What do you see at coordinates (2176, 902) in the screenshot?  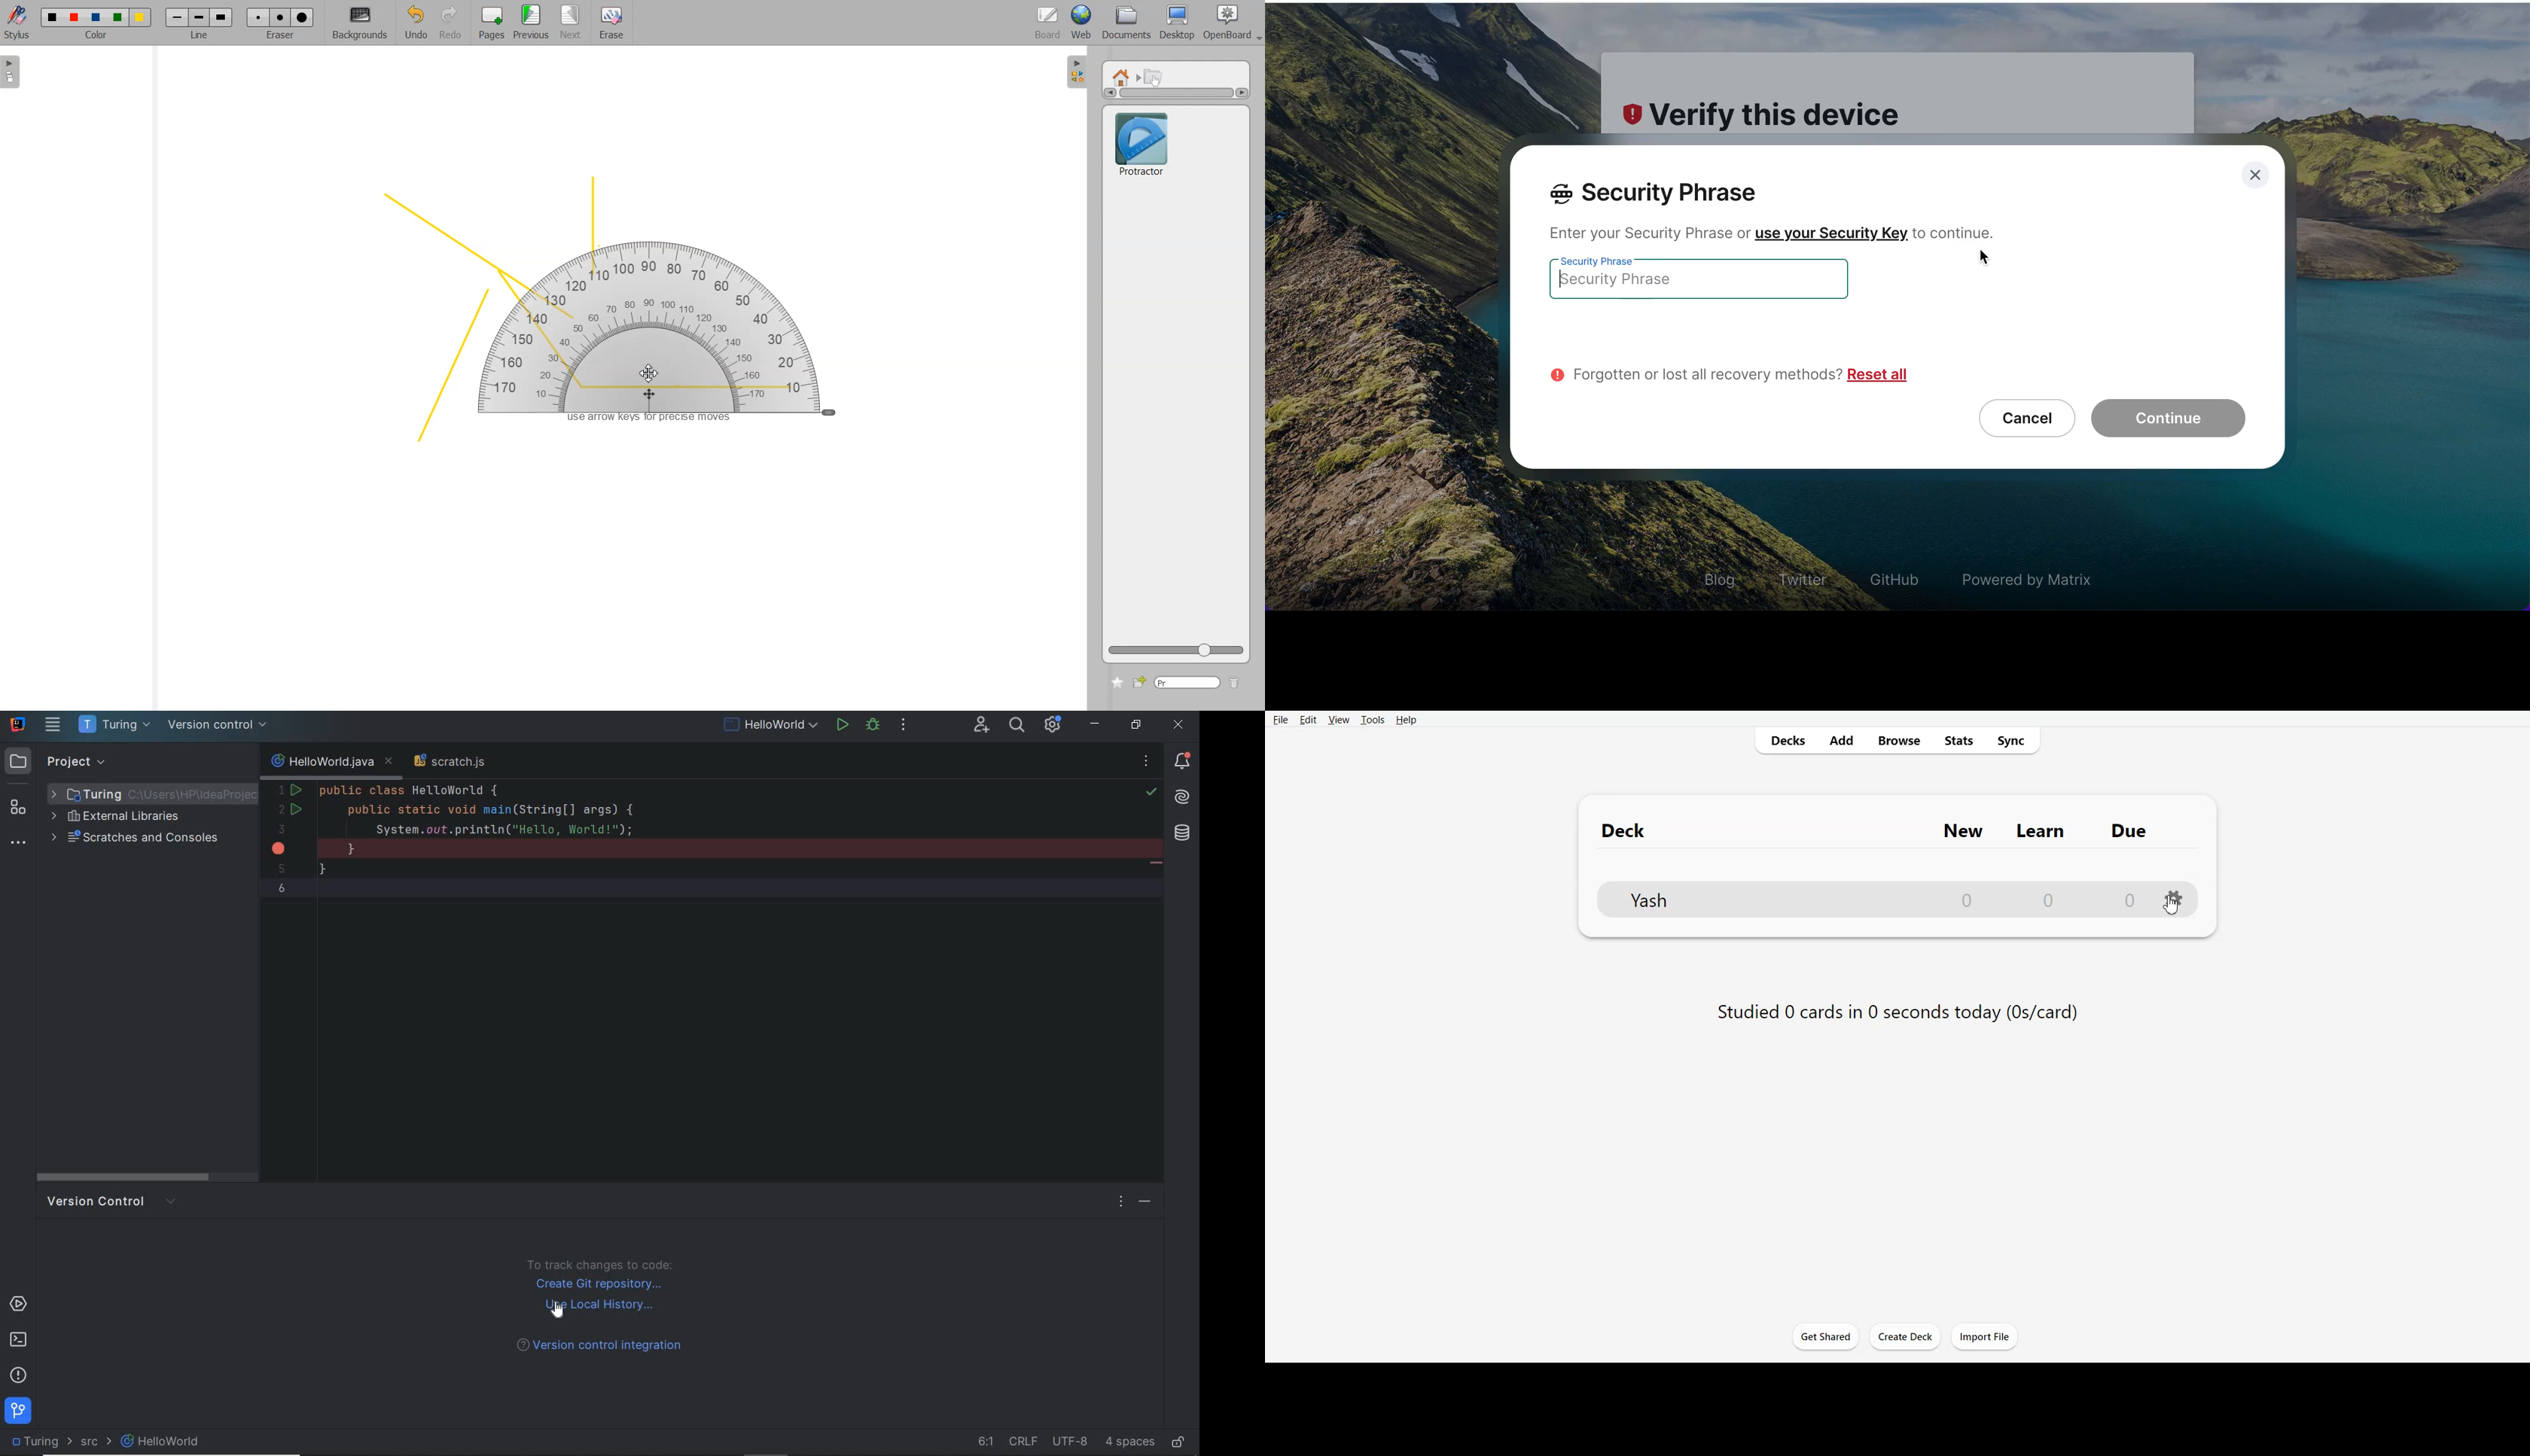 I see `Settings` at bounding box center [2176, 902].